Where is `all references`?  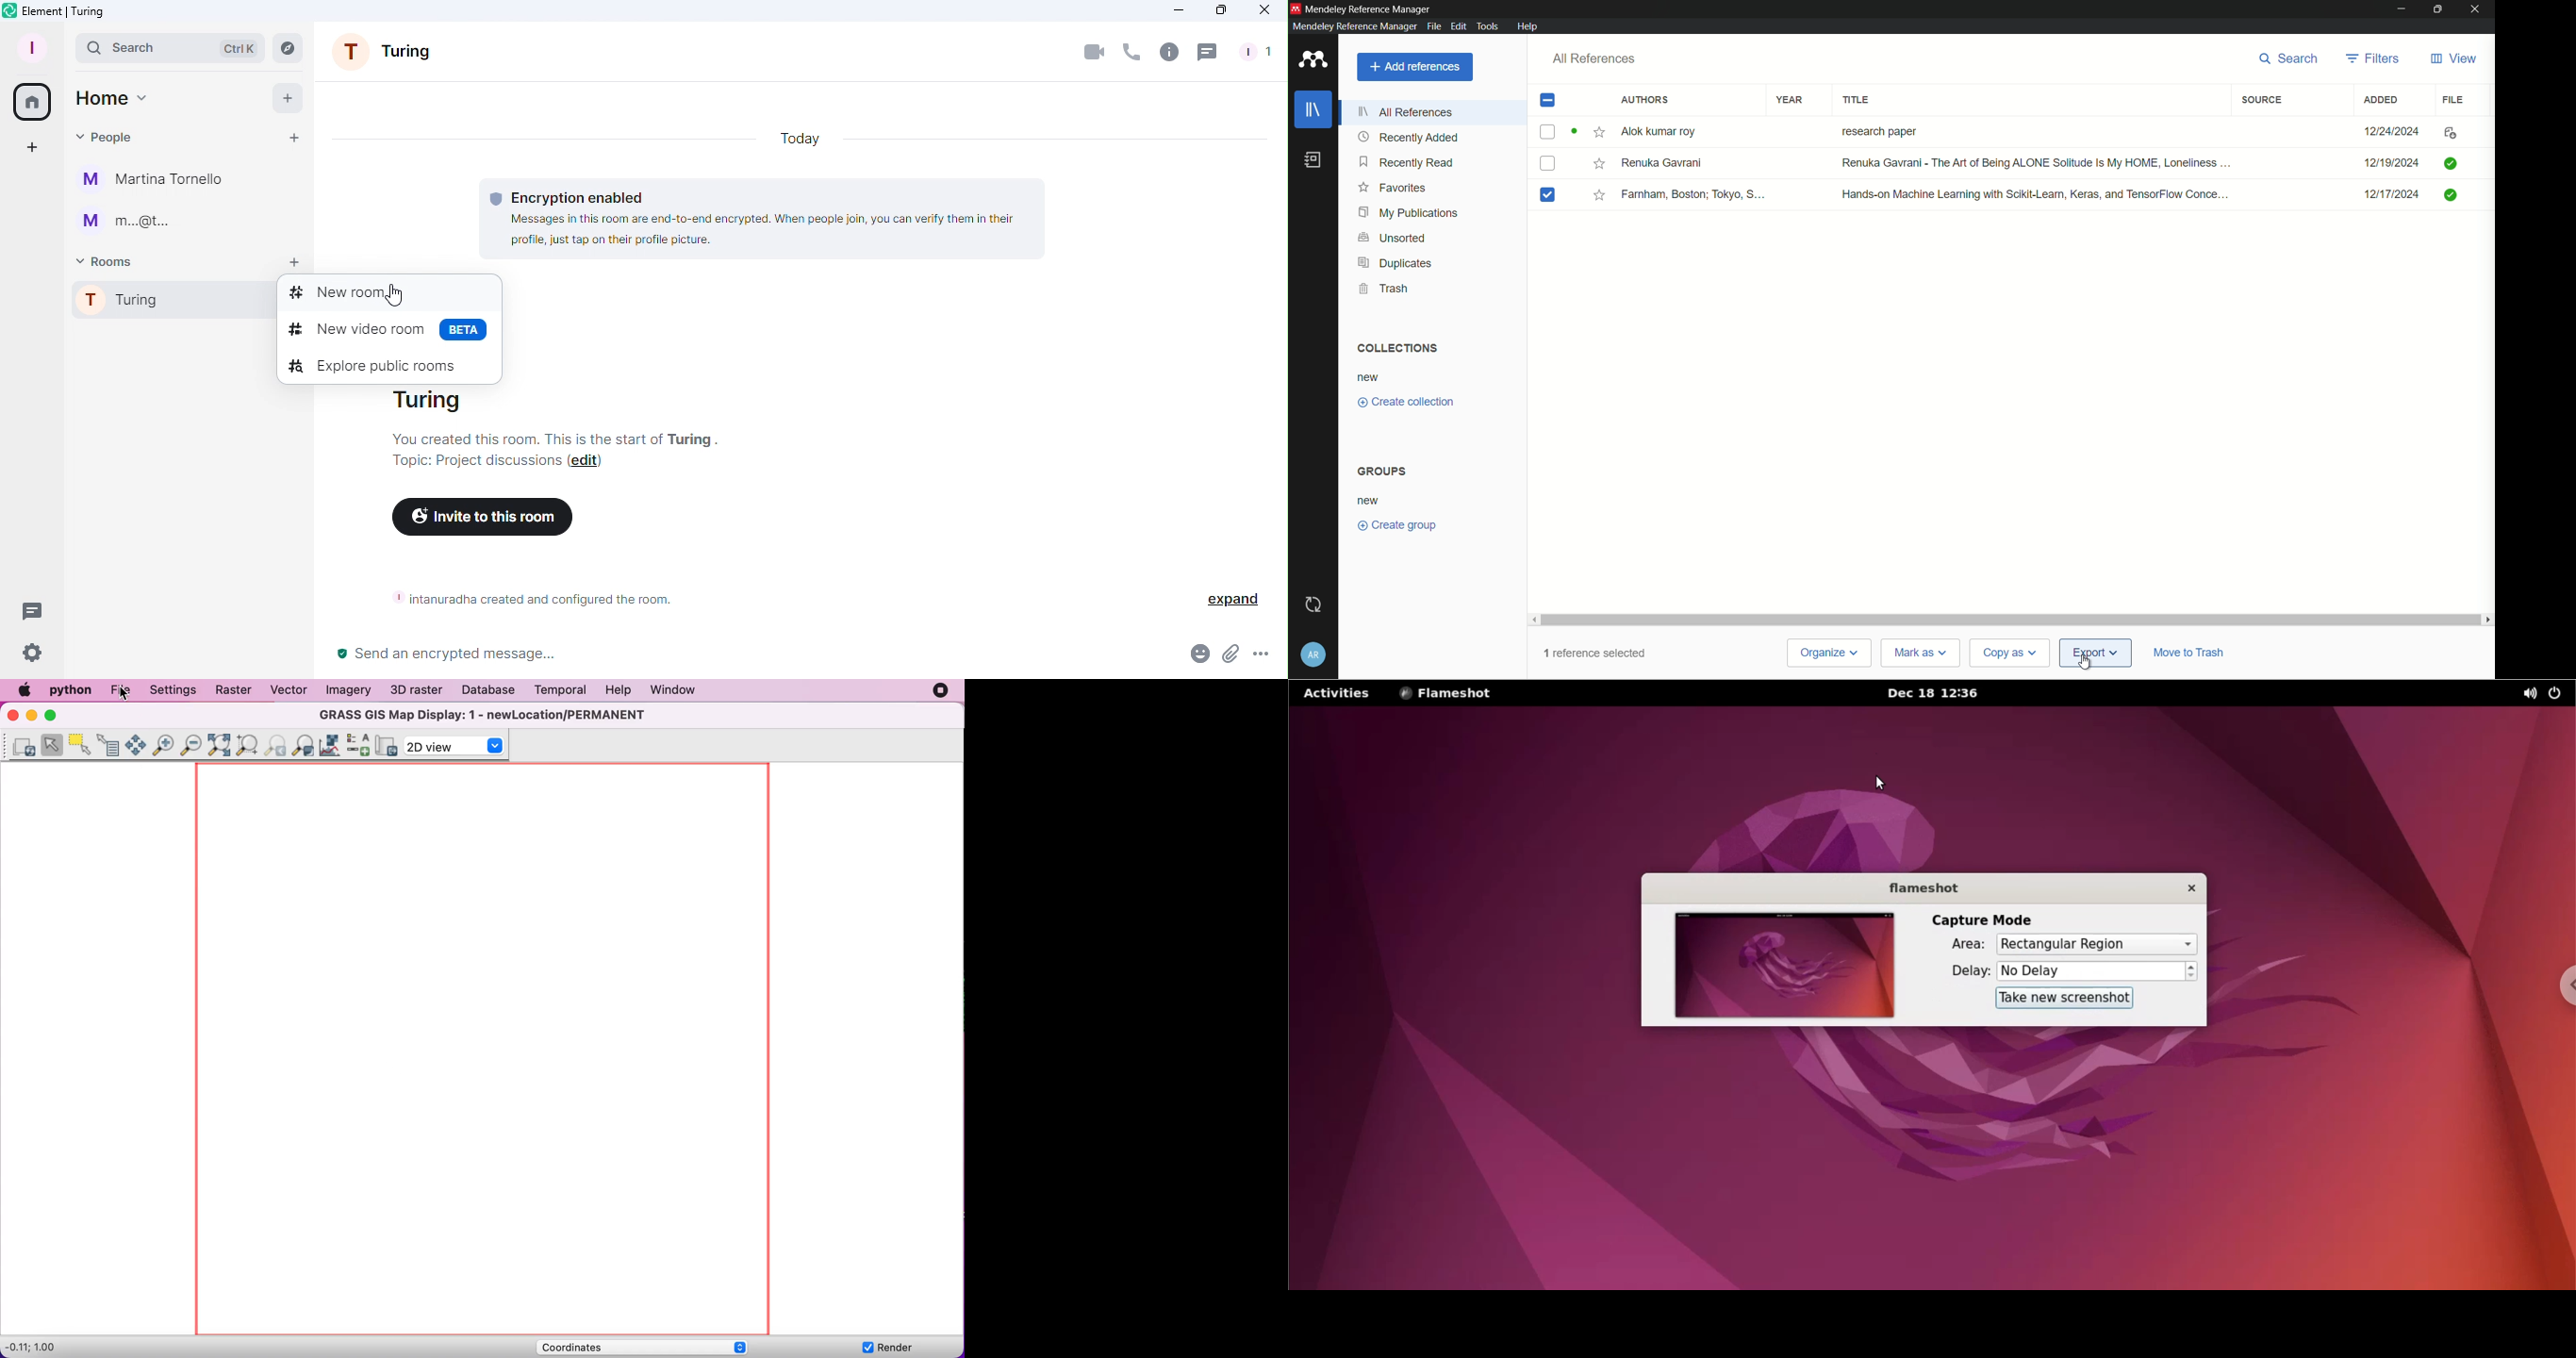
all references is located at coordinates (1406, 114).